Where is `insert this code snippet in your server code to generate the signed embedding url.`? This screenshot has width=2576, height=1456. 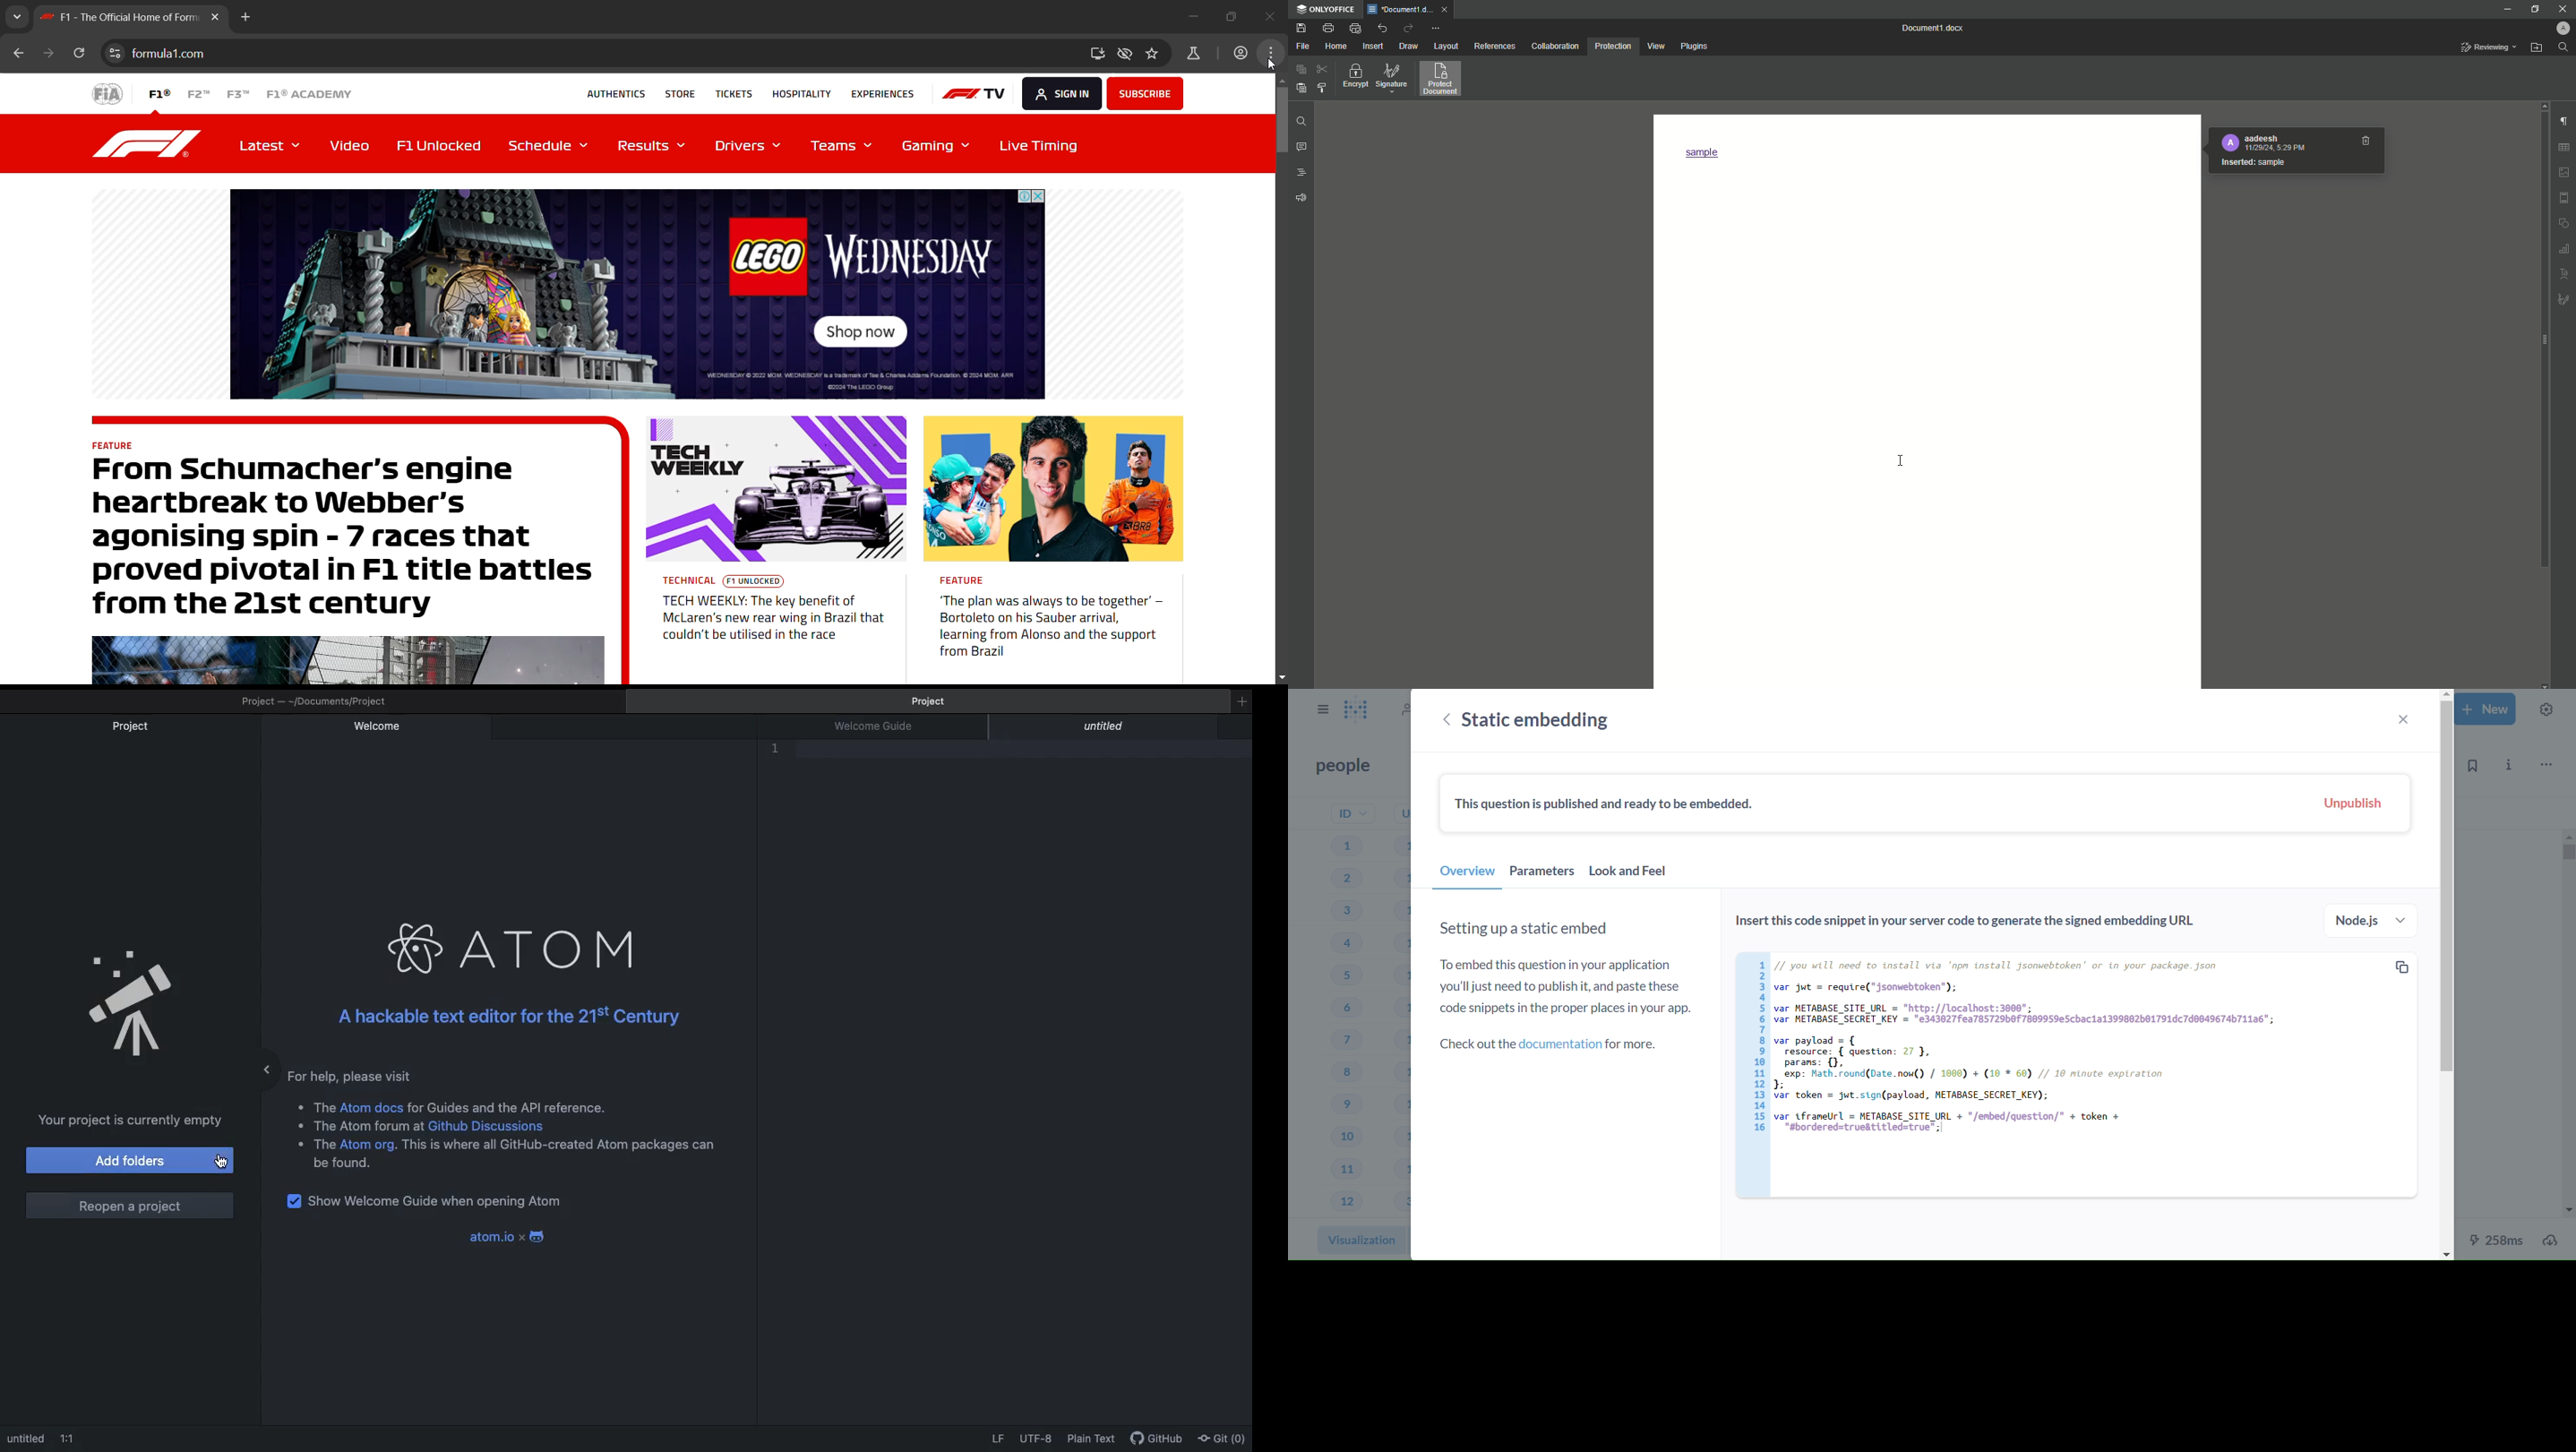 insert this code snippet in your server code to generate the signed embedding url. is located at coordinates (1967, 923).